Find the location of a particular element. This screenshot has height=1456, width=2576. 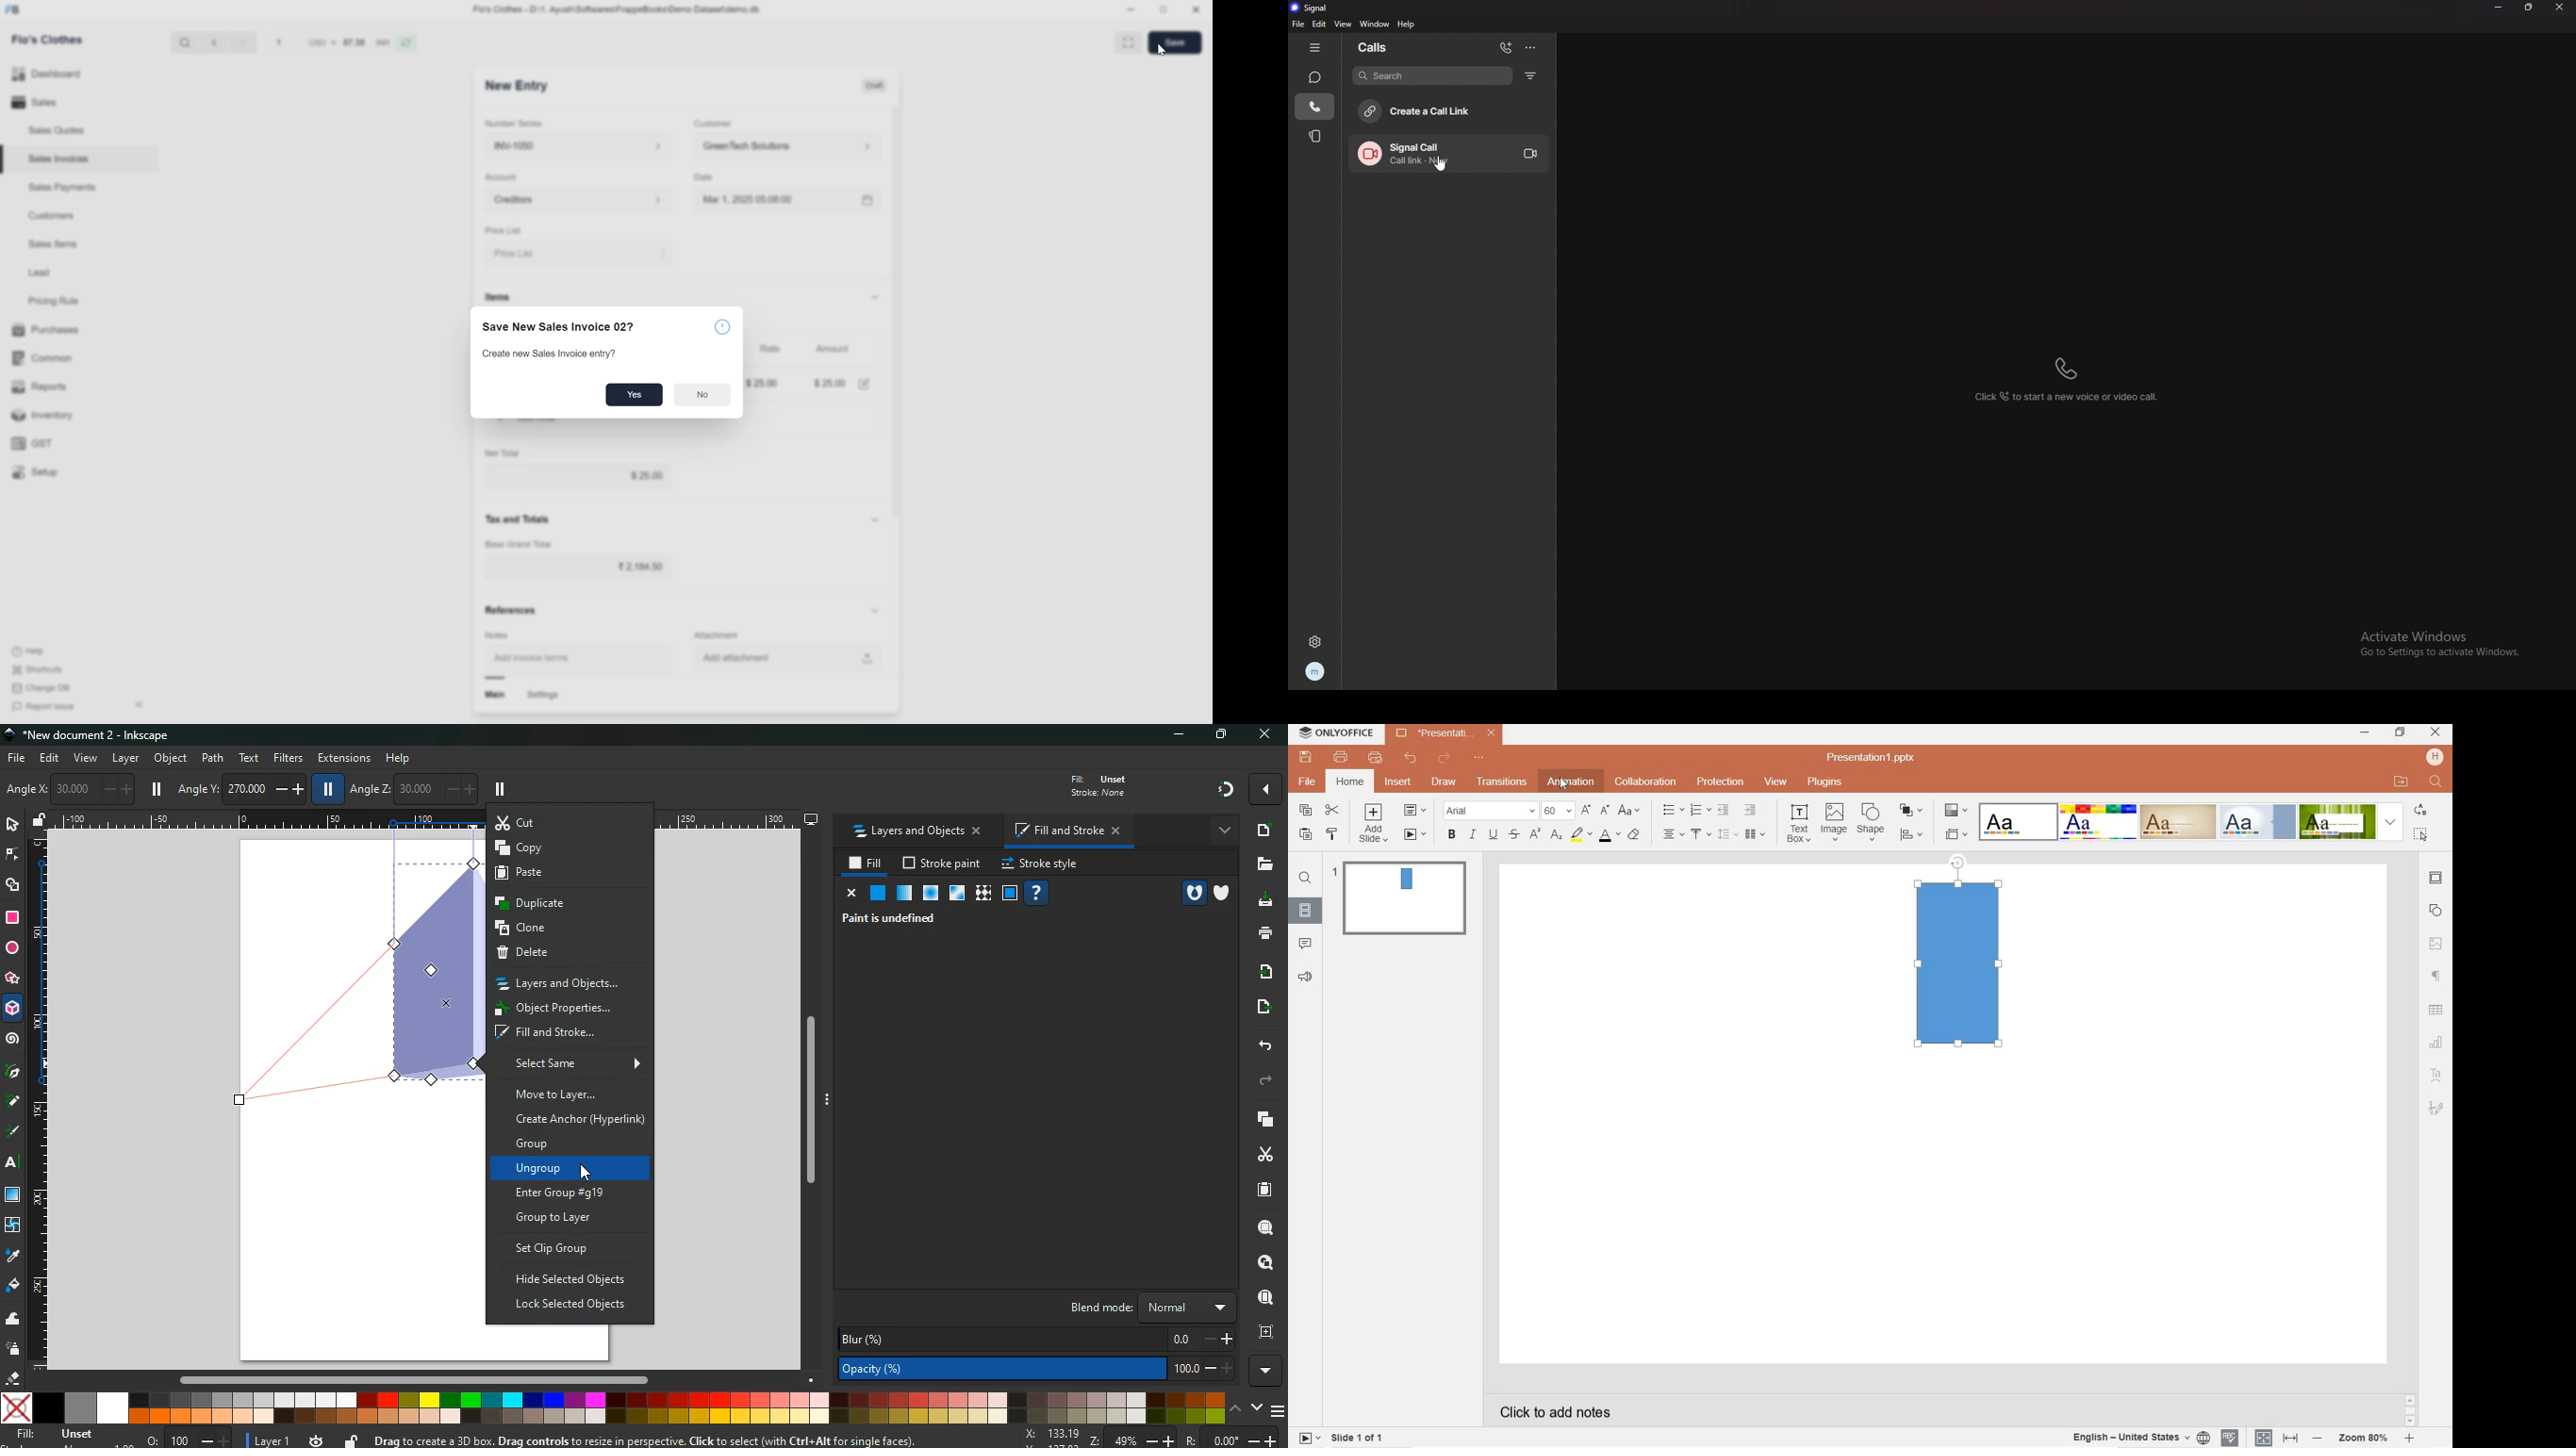

CLOSE is located at coordinates (2437, 733).